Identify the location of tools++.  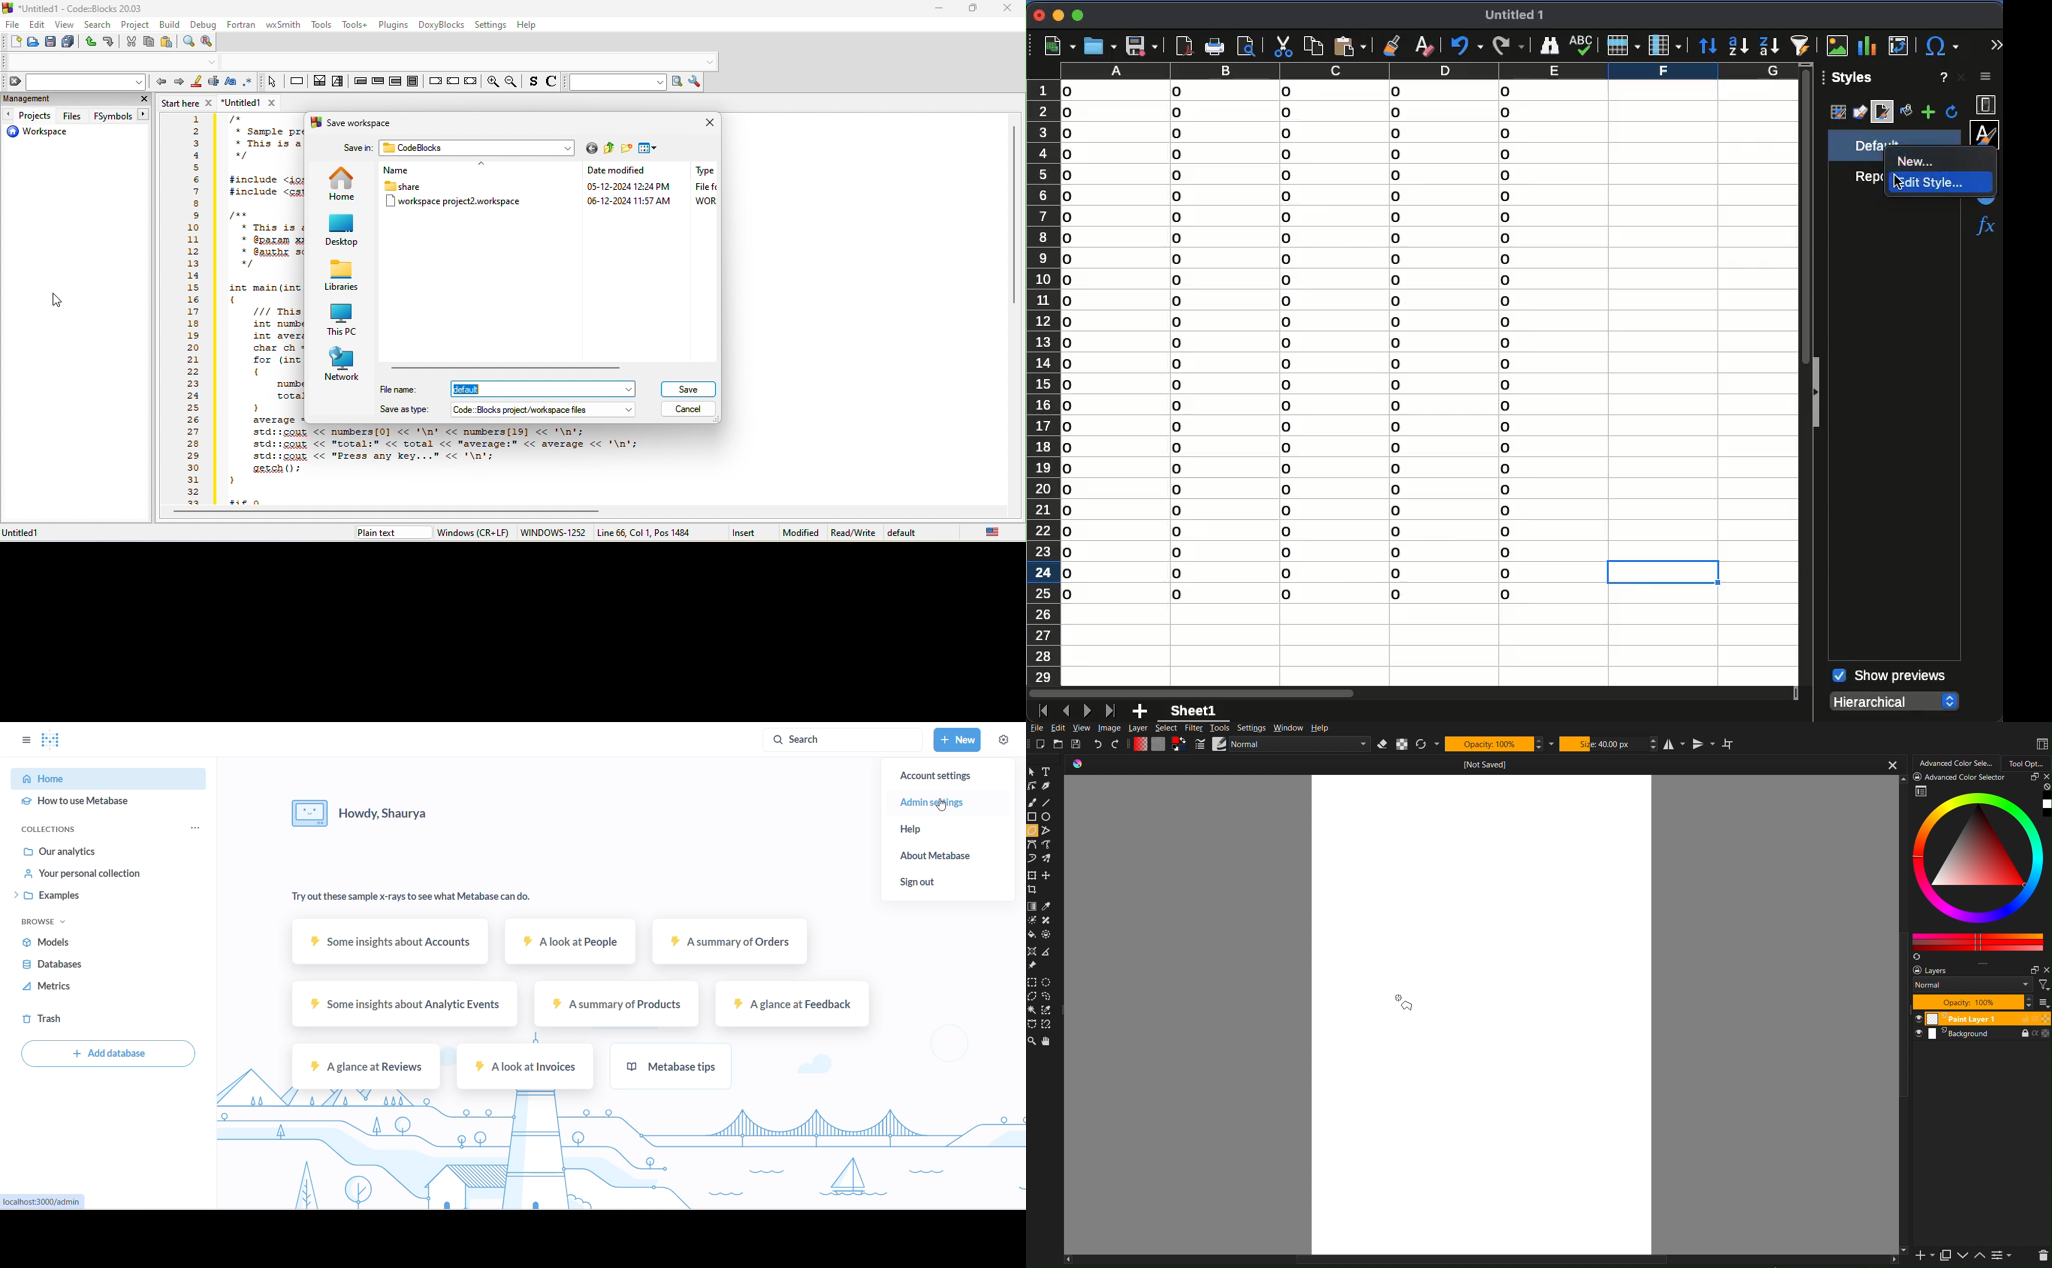
(357, 24).